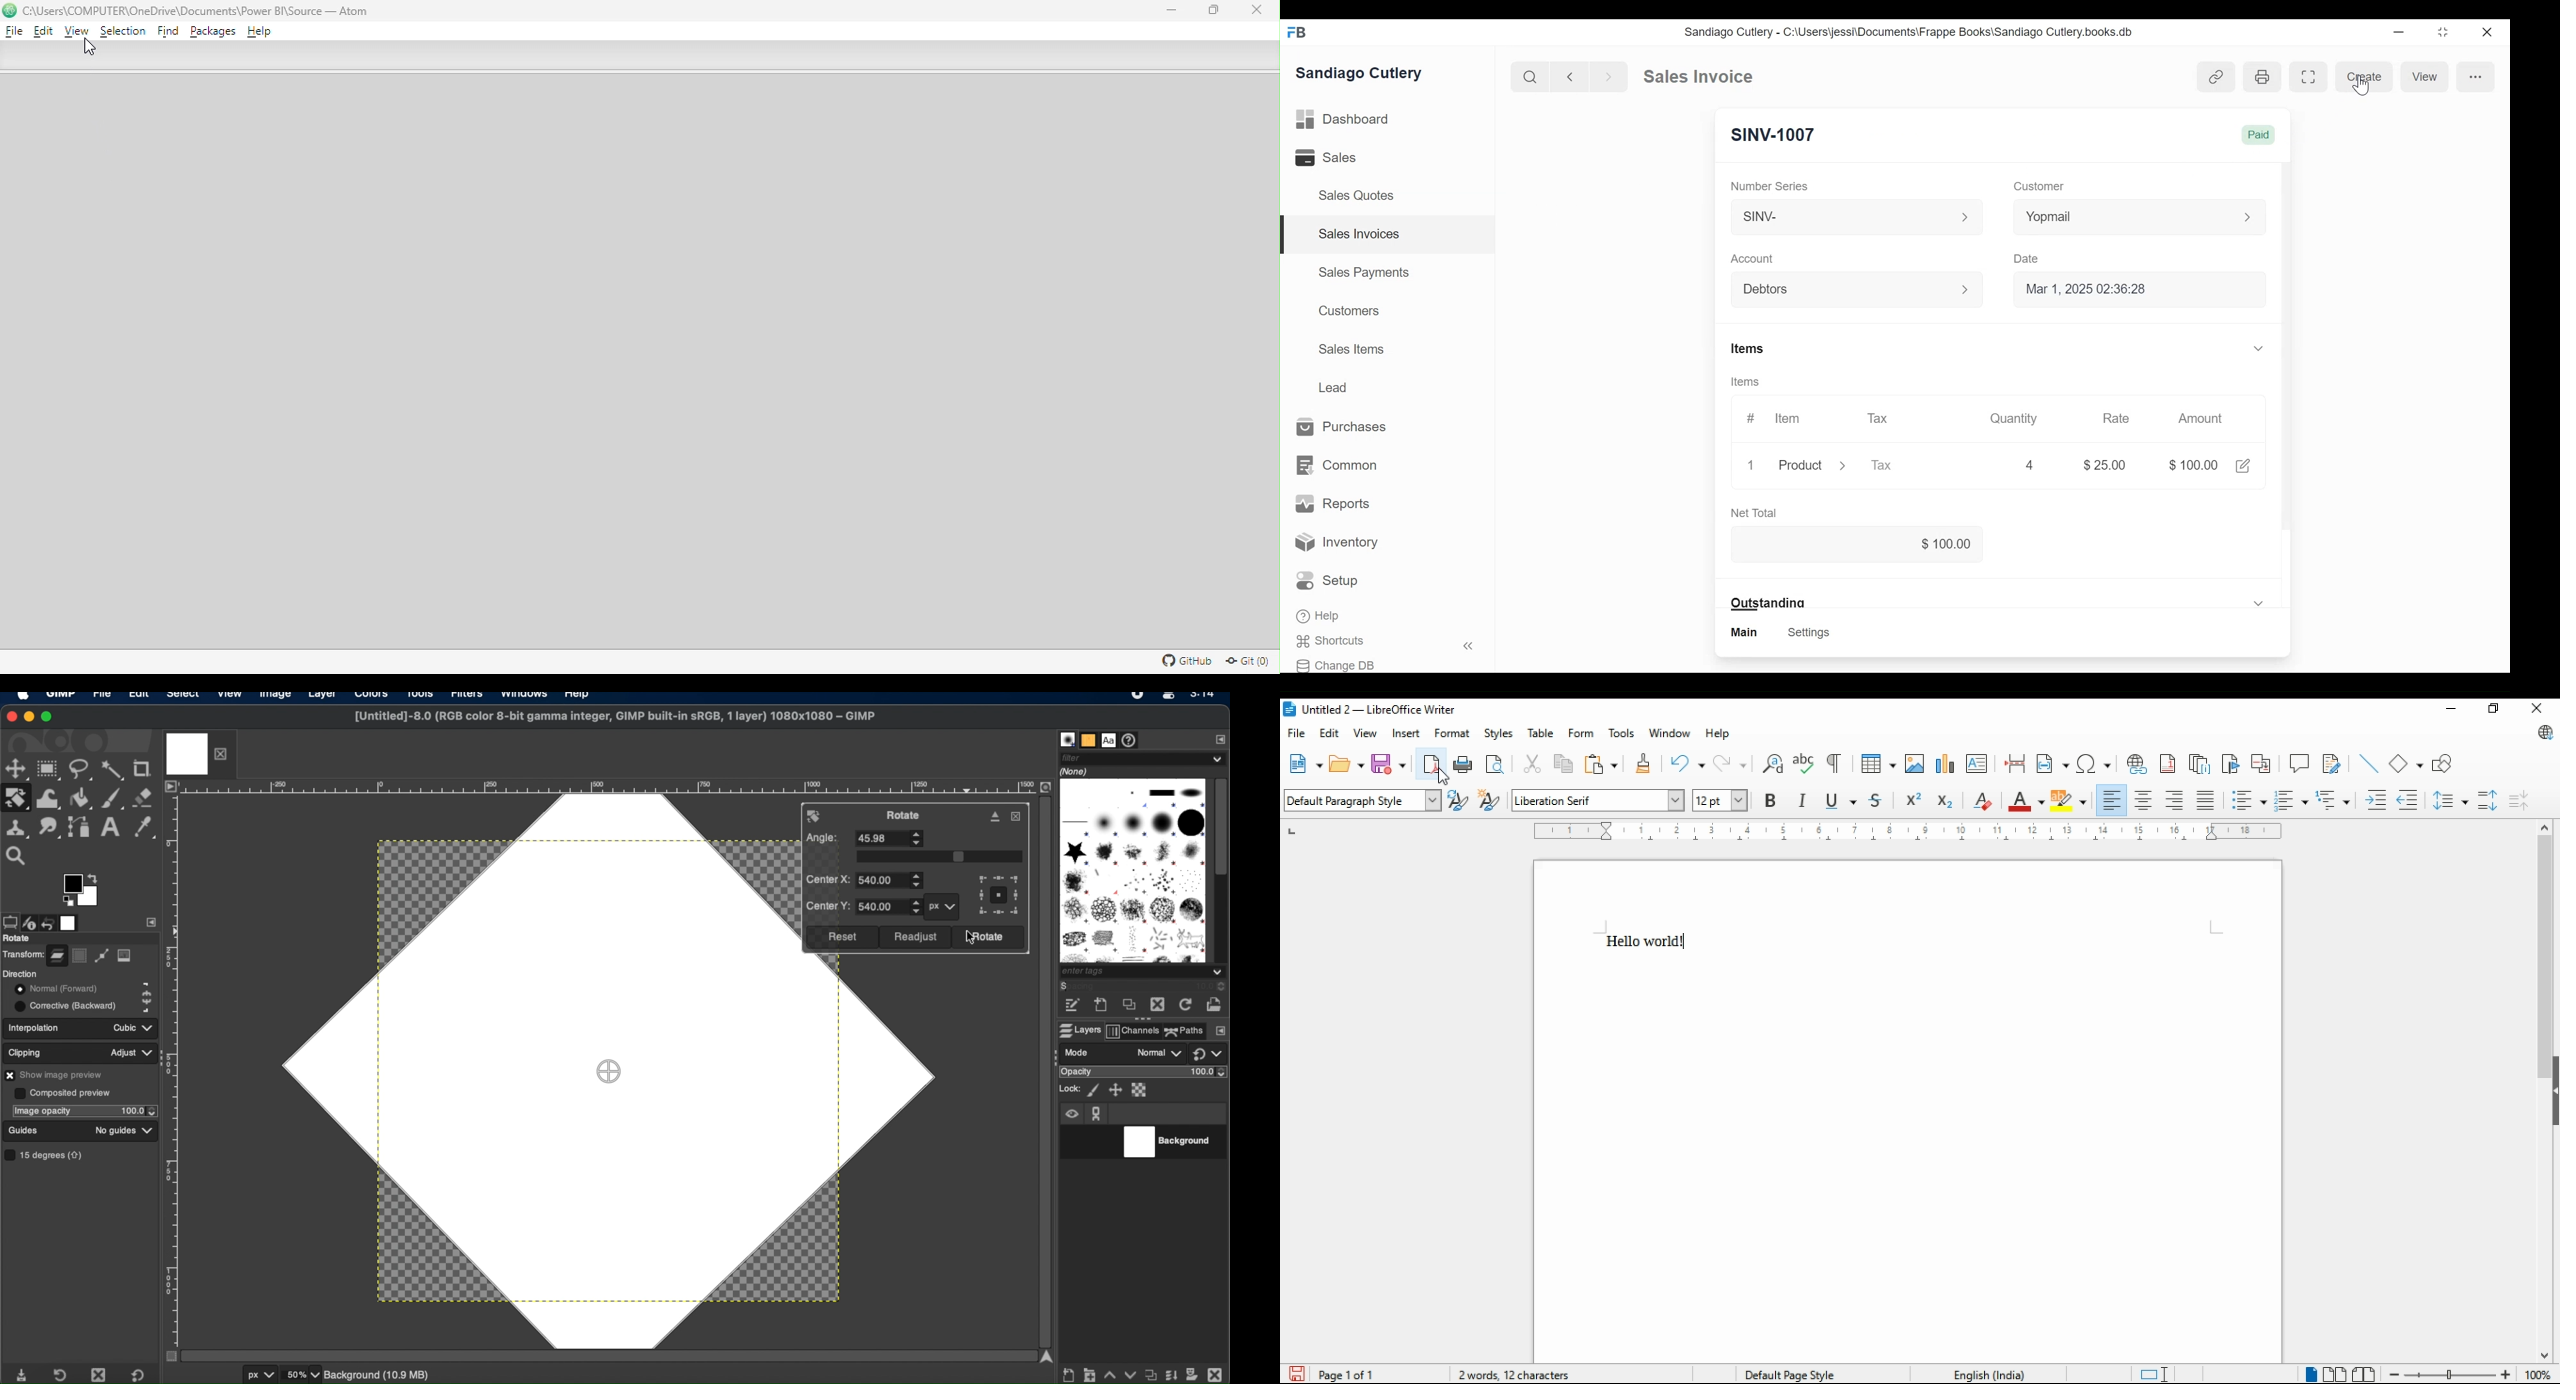  I want to click on align center, so click(2145, 801).